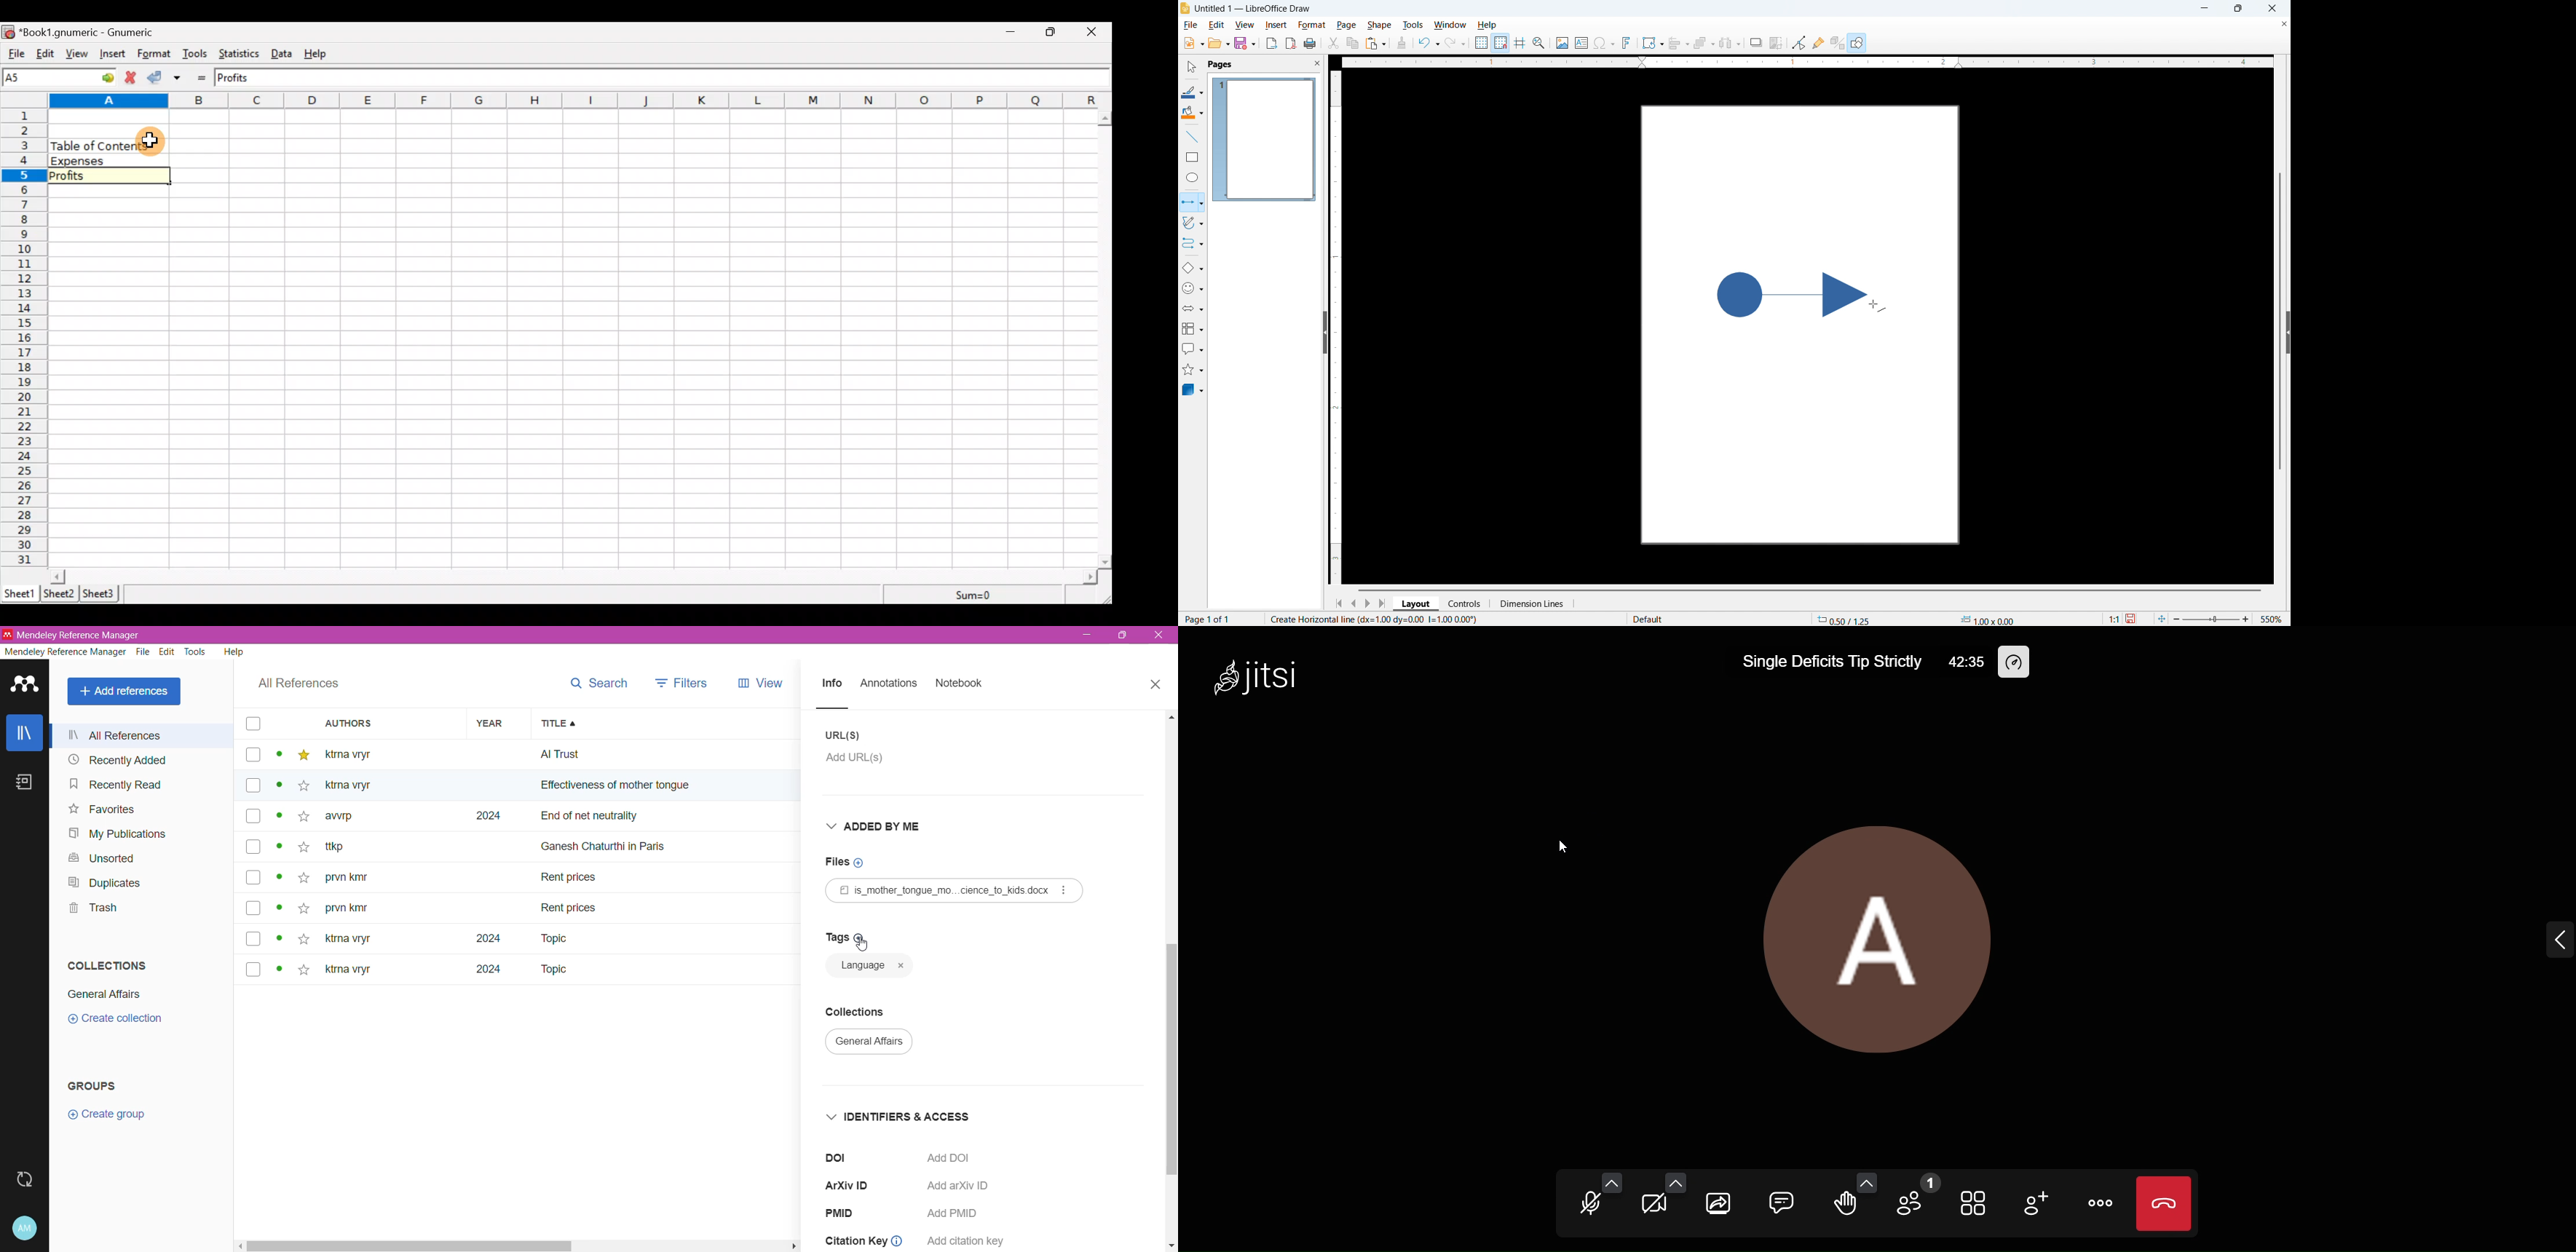 The image size is (2576, 1260). What do you see at coordinates (1818, 42) in the screenshot?
I see `show Glue Point functions ` at bounding box center [1818, 42].